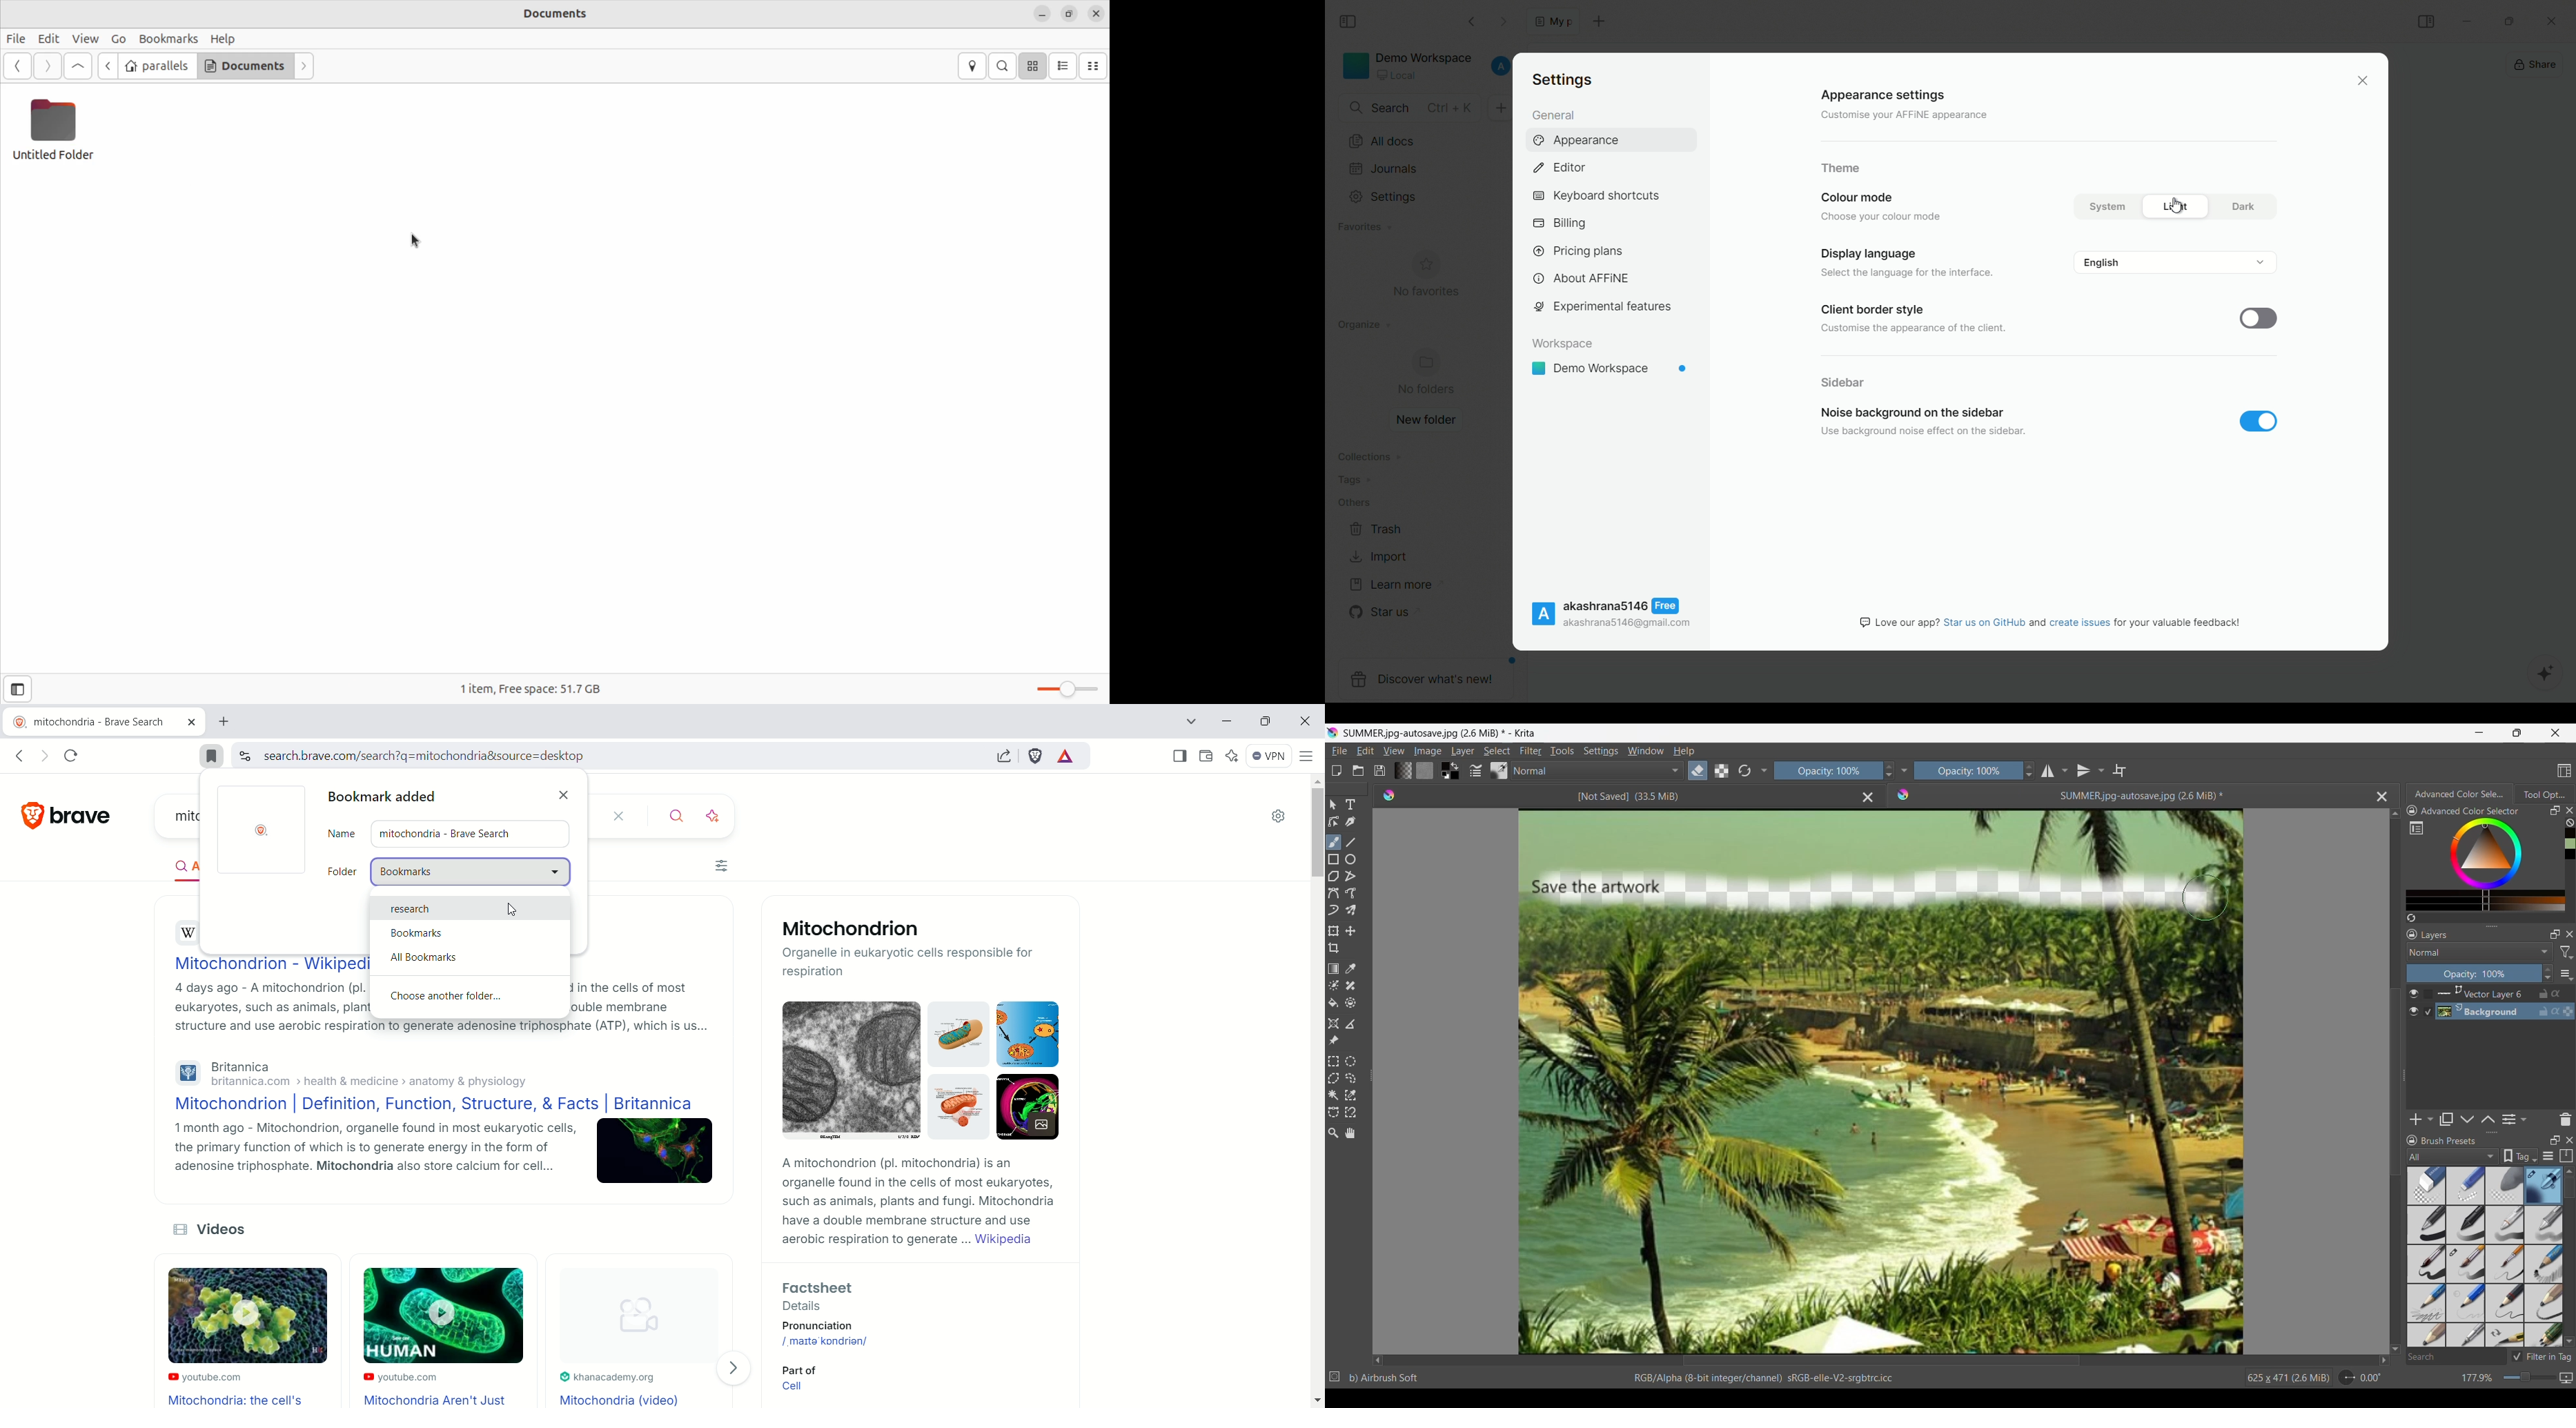 The height and width of the screenshot is (1428, 2576). I want to click on Vertical mirror tool options, so click(2091, 770).